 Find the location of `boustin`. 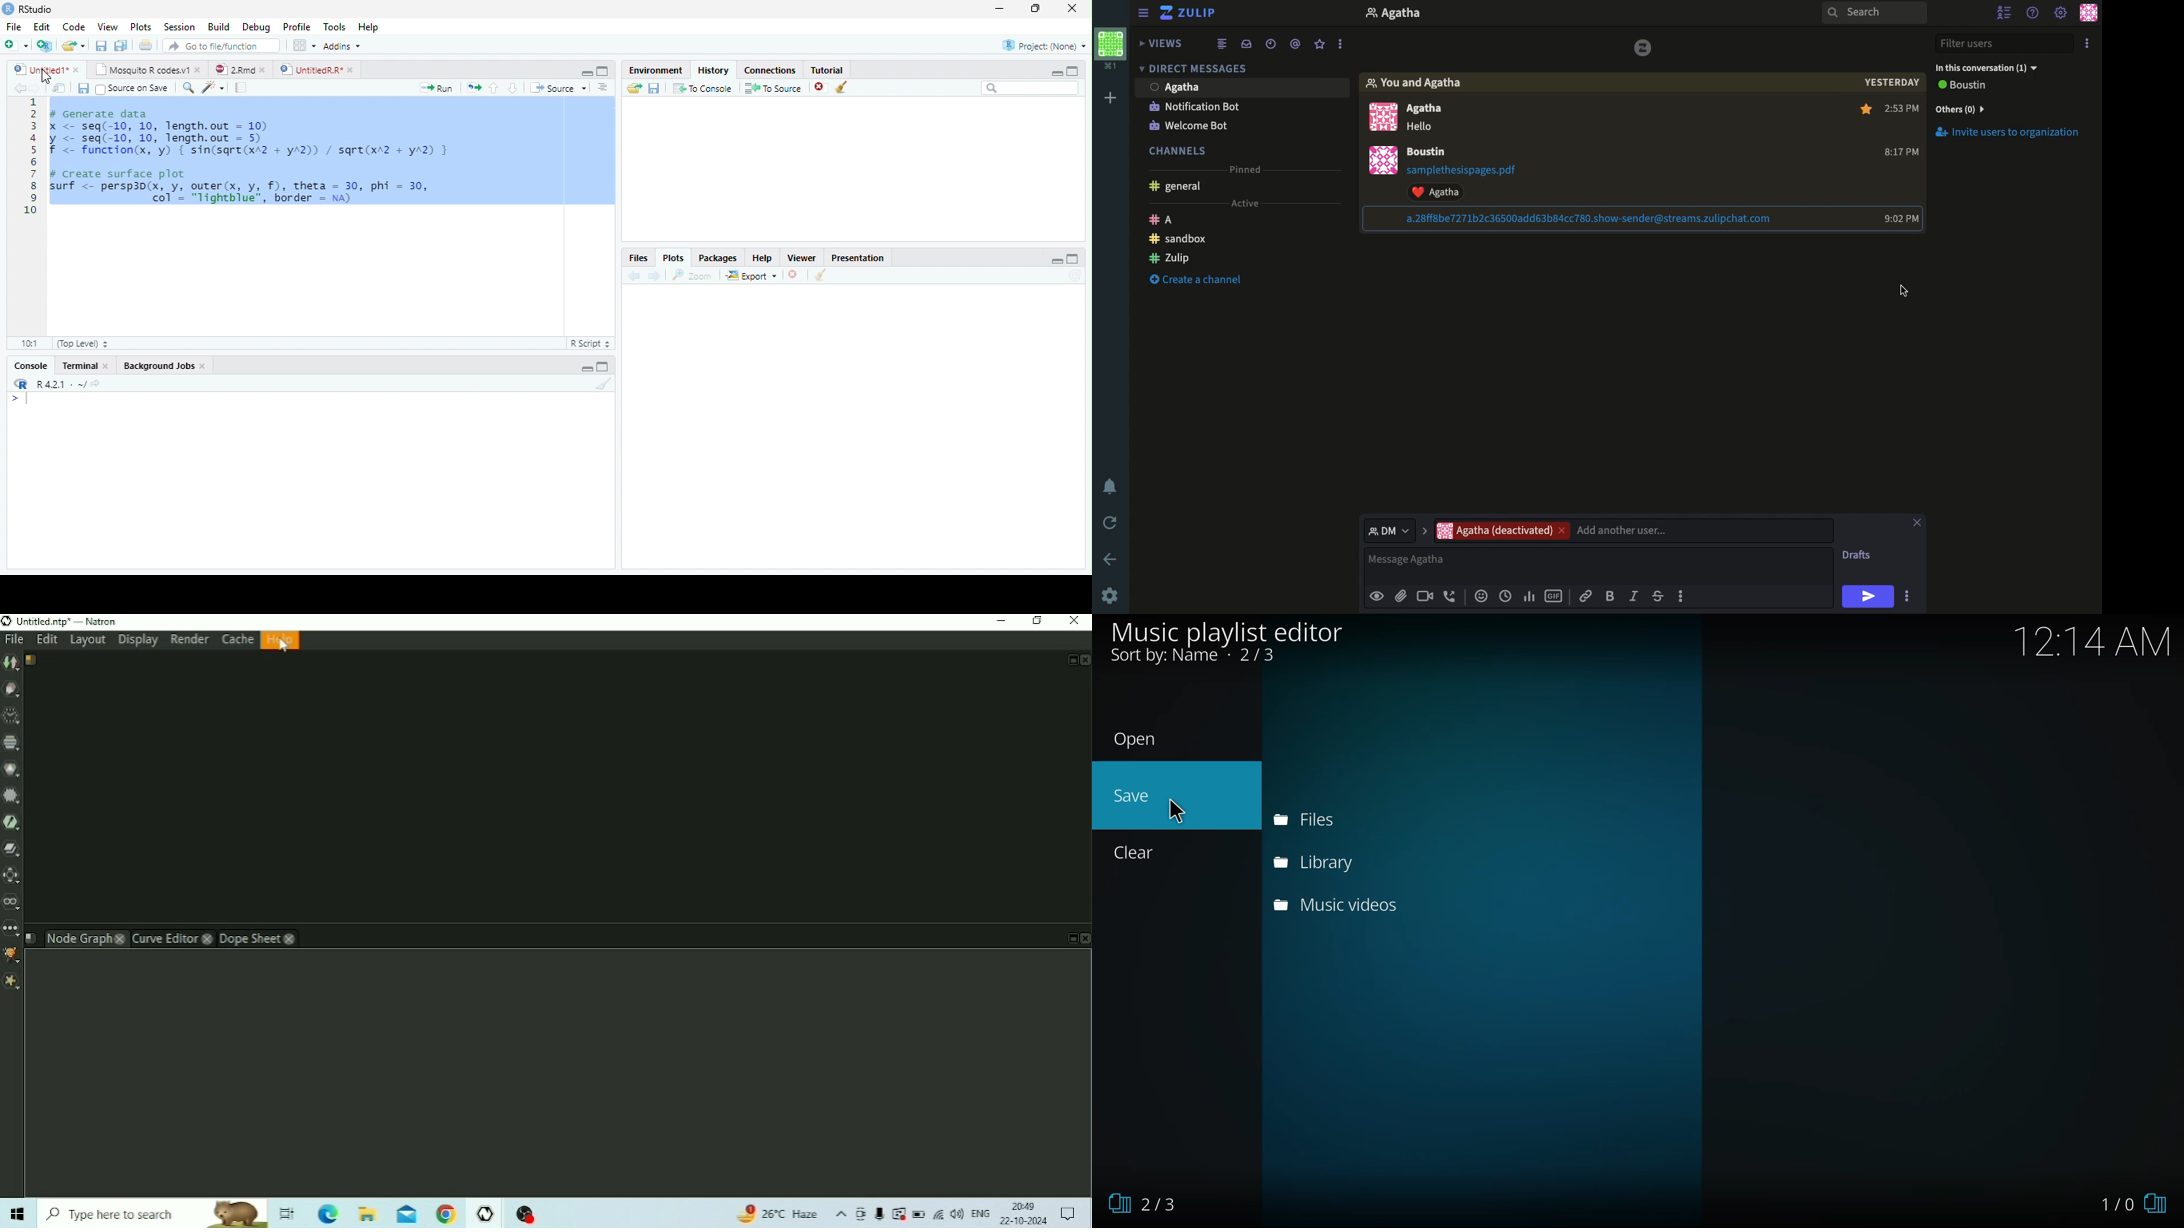

boustin is located at coordinates (1963, 85).